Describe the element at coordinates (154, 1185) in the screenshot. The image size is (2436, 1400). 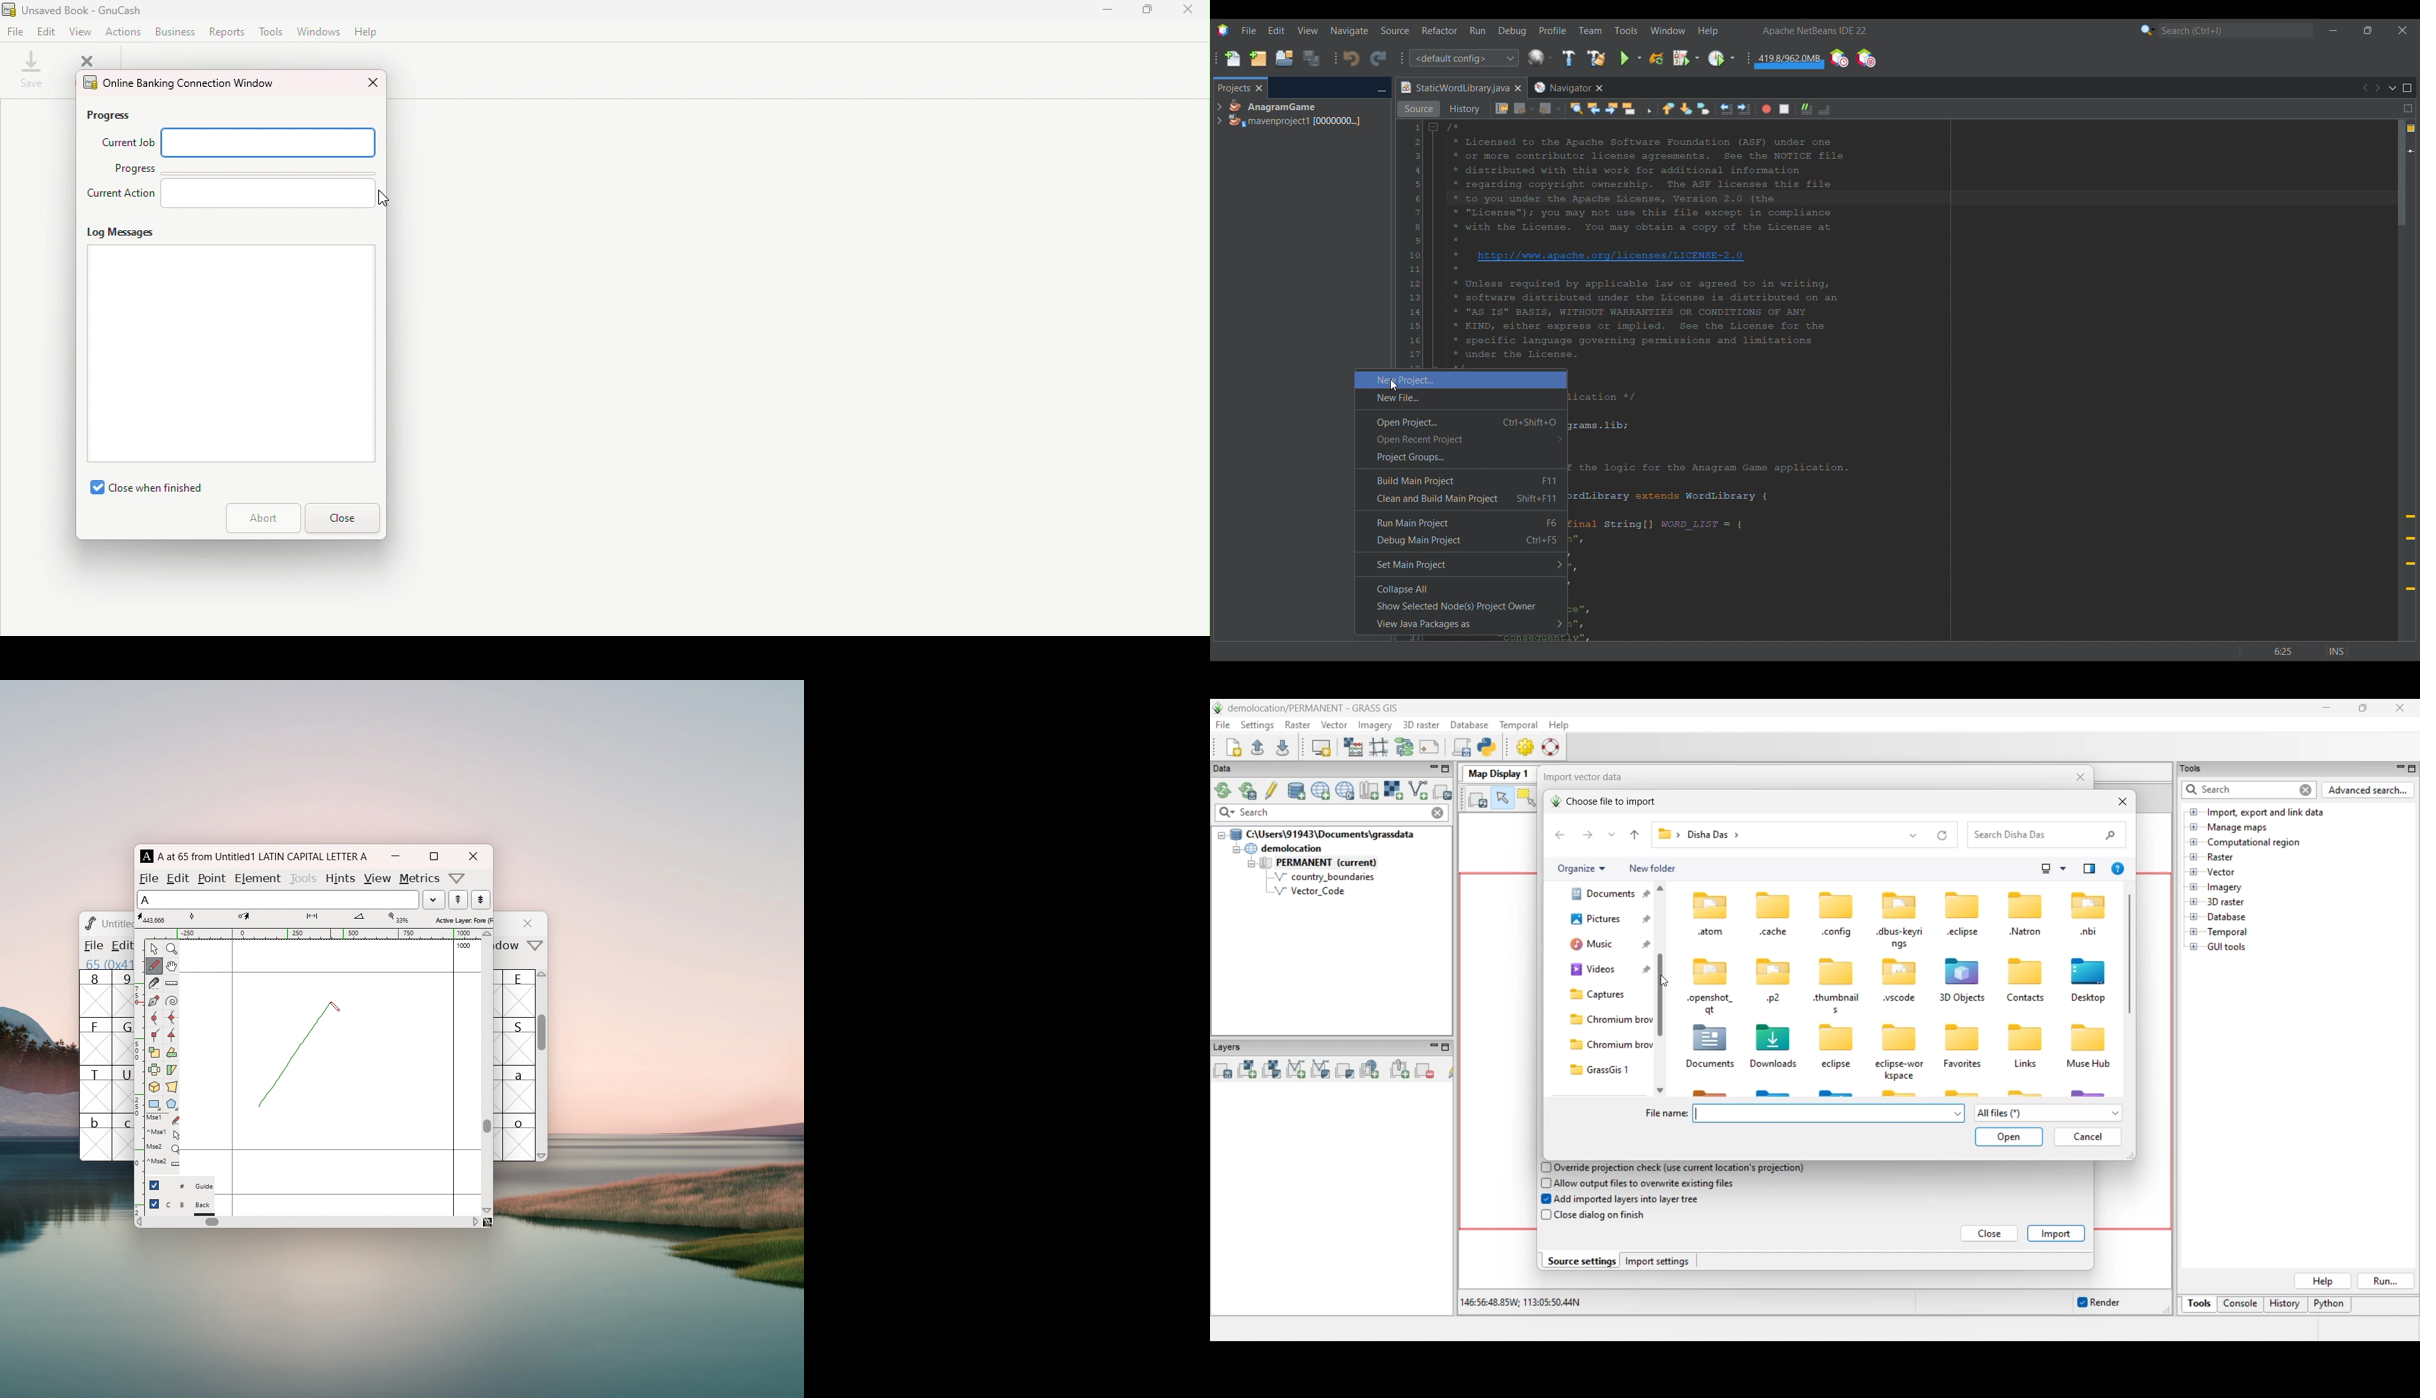
I see `checkbox` at that location.